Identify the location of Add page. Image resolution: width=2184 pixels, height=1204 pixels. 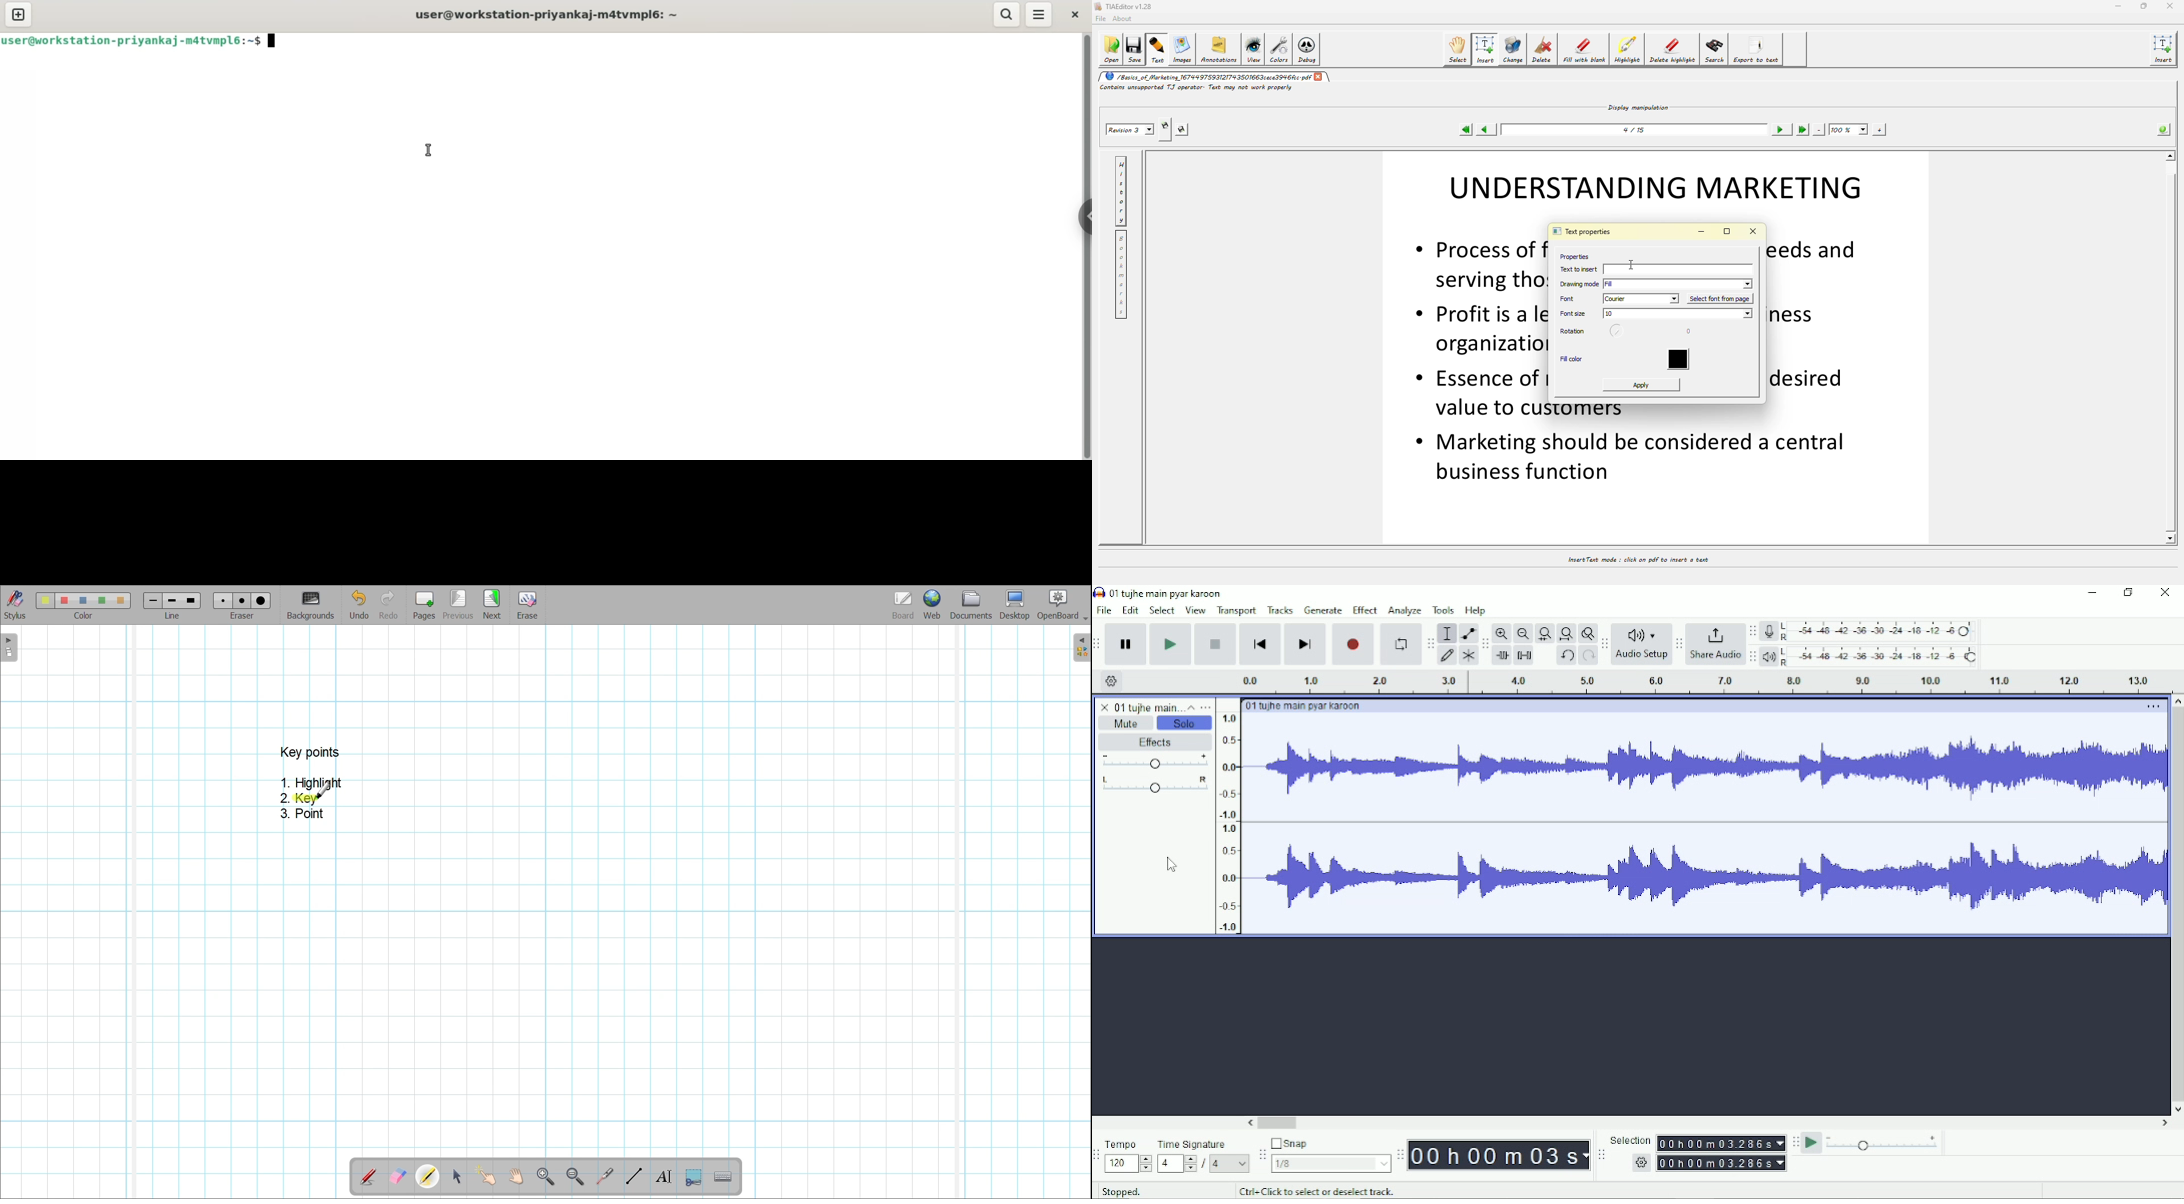
(424, 605).